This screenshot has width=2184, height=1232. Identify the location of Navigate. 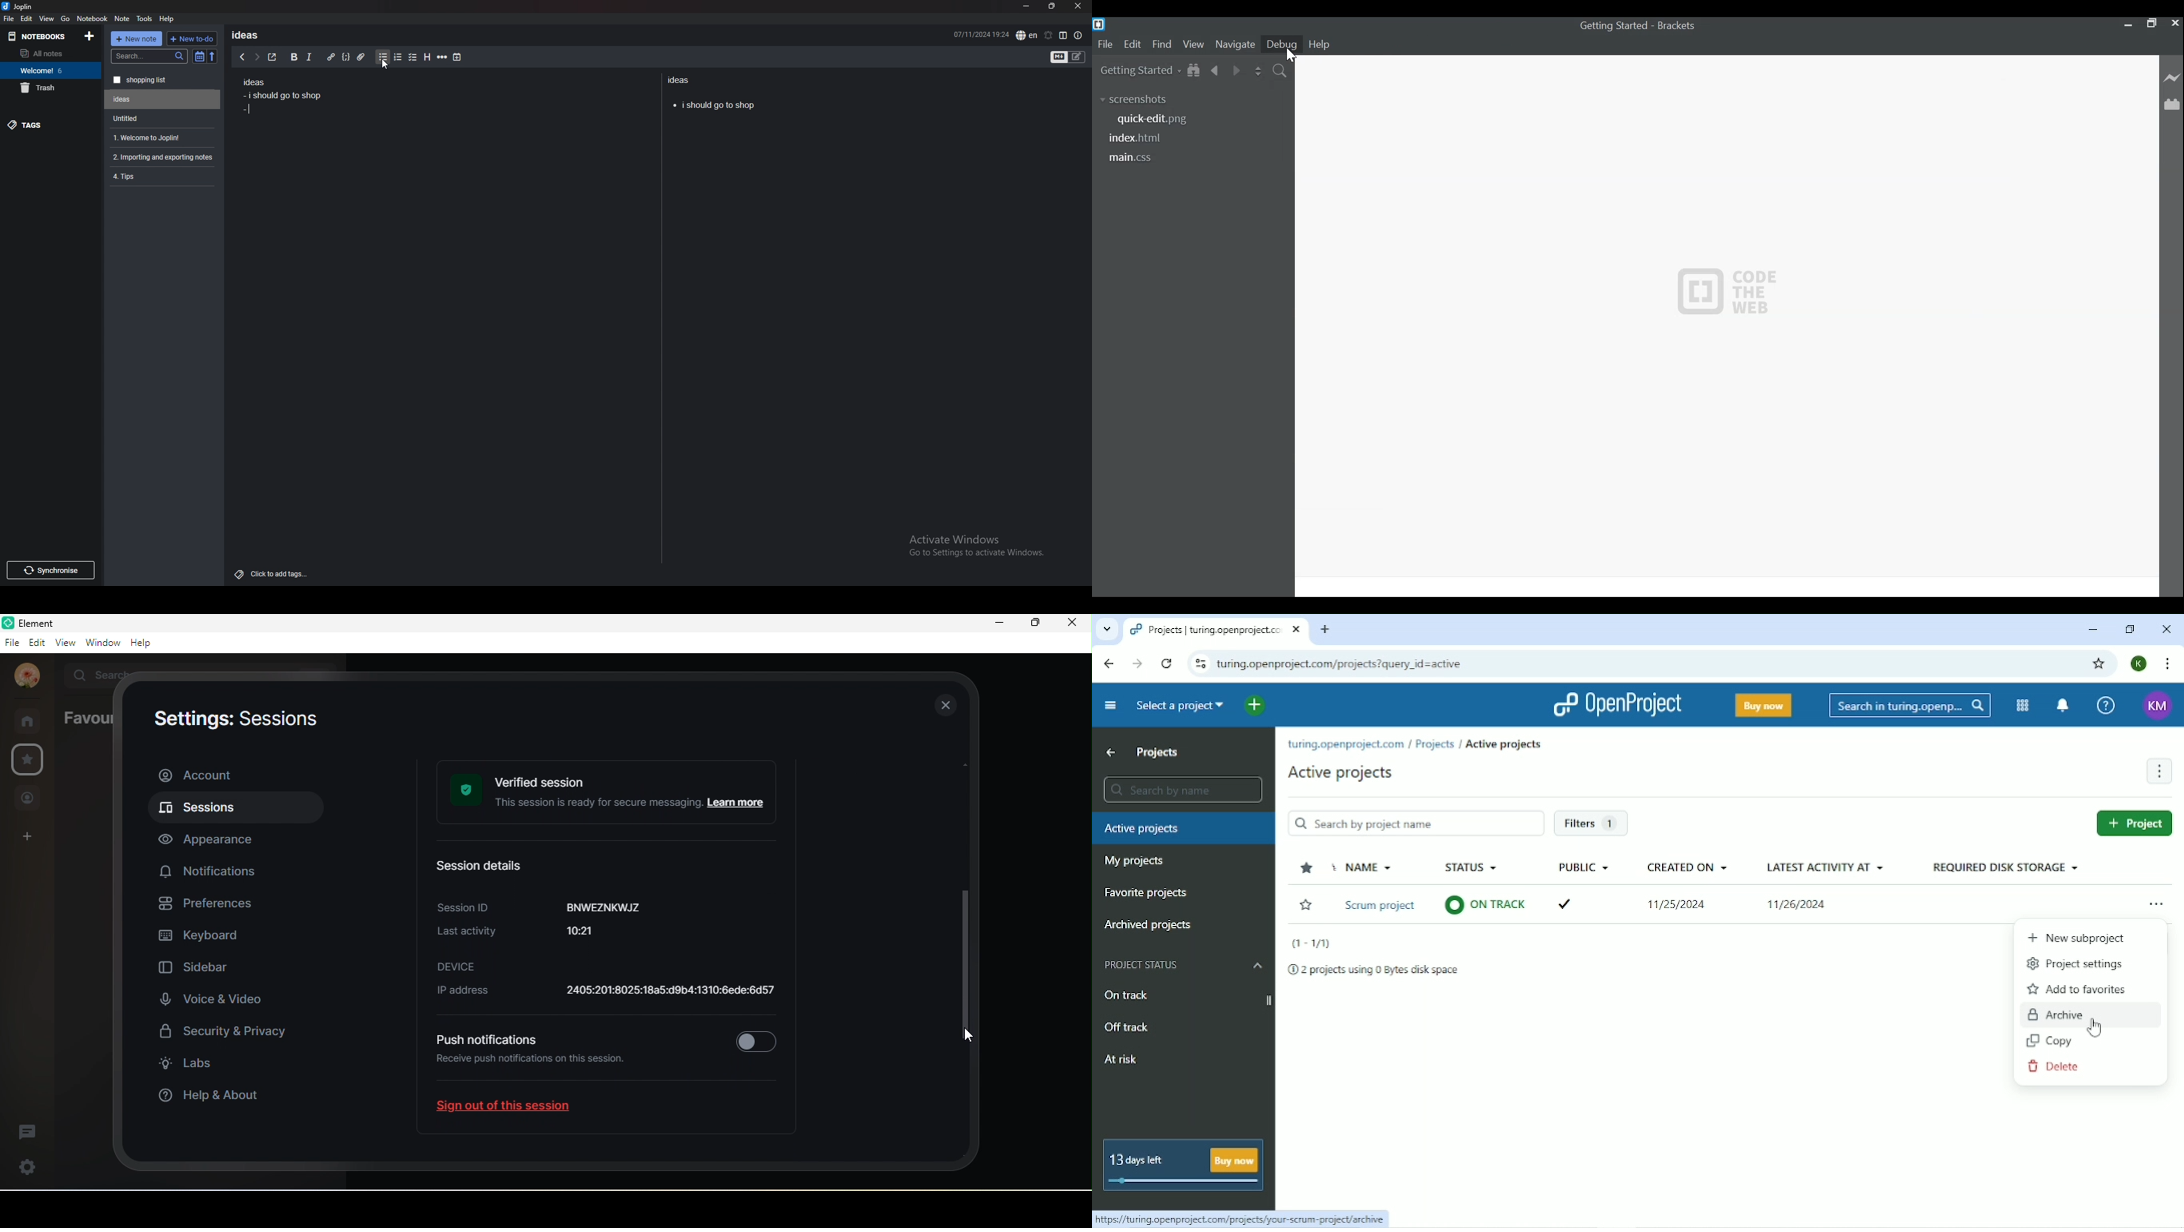
(1235, 45).